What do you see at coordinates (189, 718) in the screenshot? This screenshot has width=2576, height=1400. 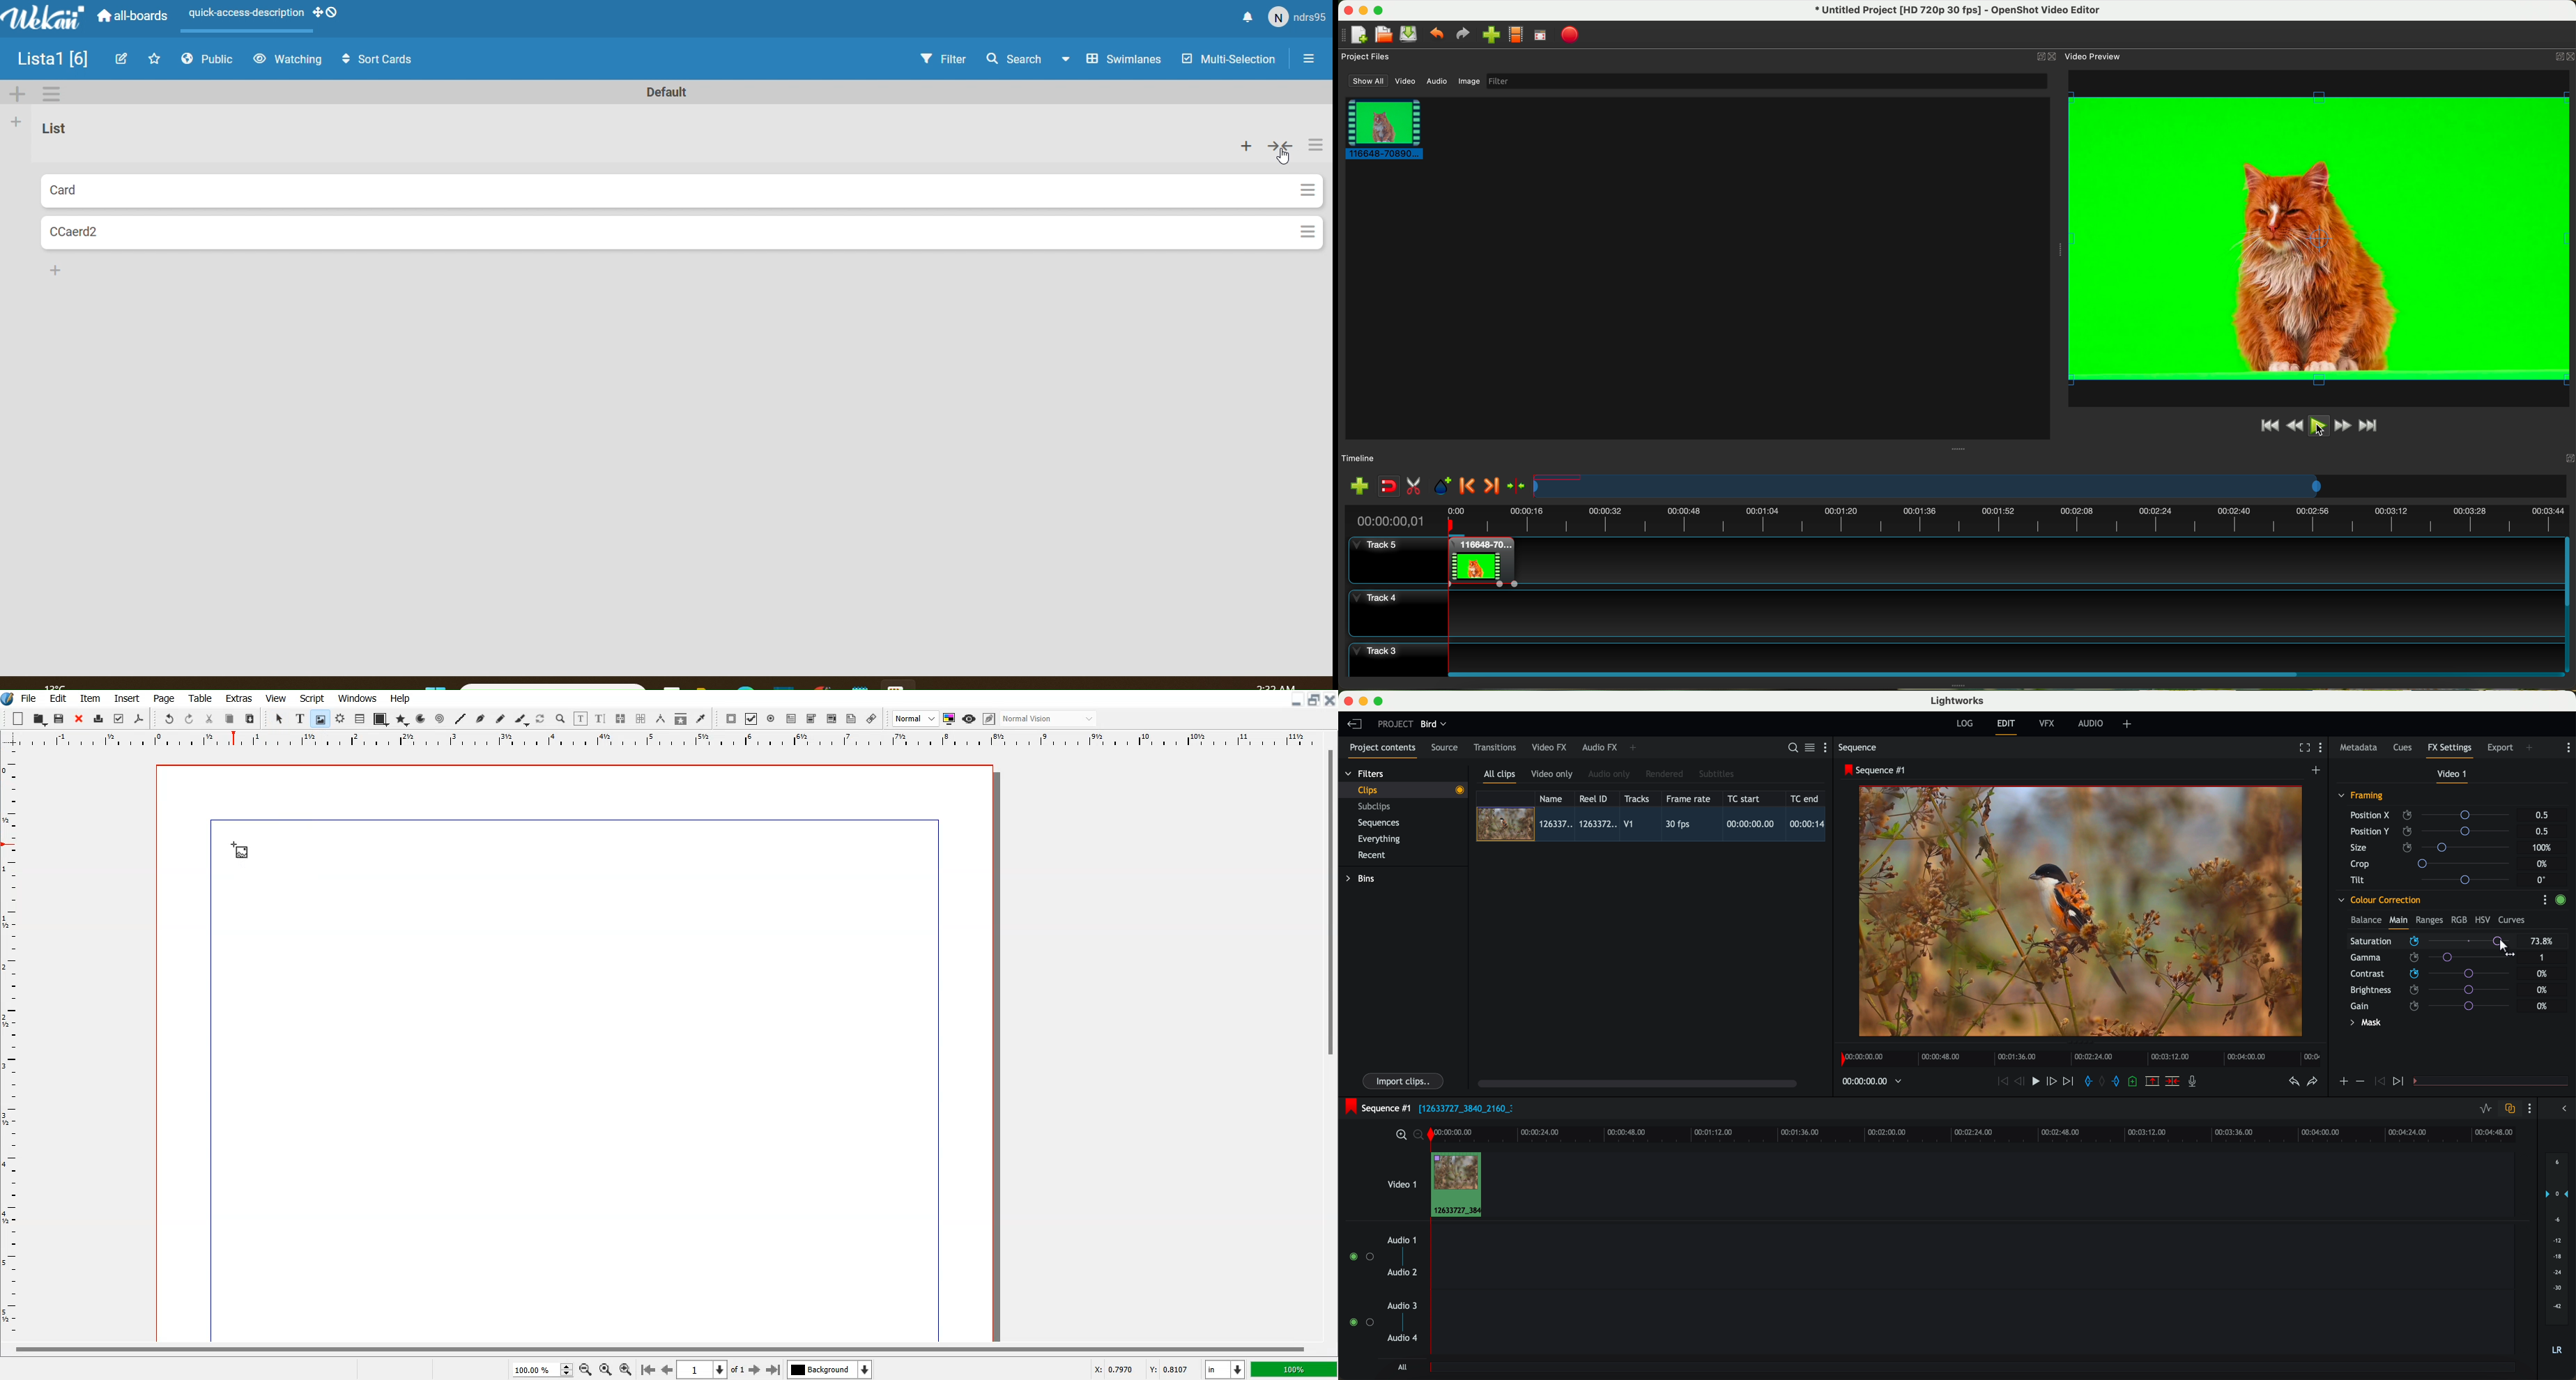 I see `Redo` at bounding box center [189, 718].